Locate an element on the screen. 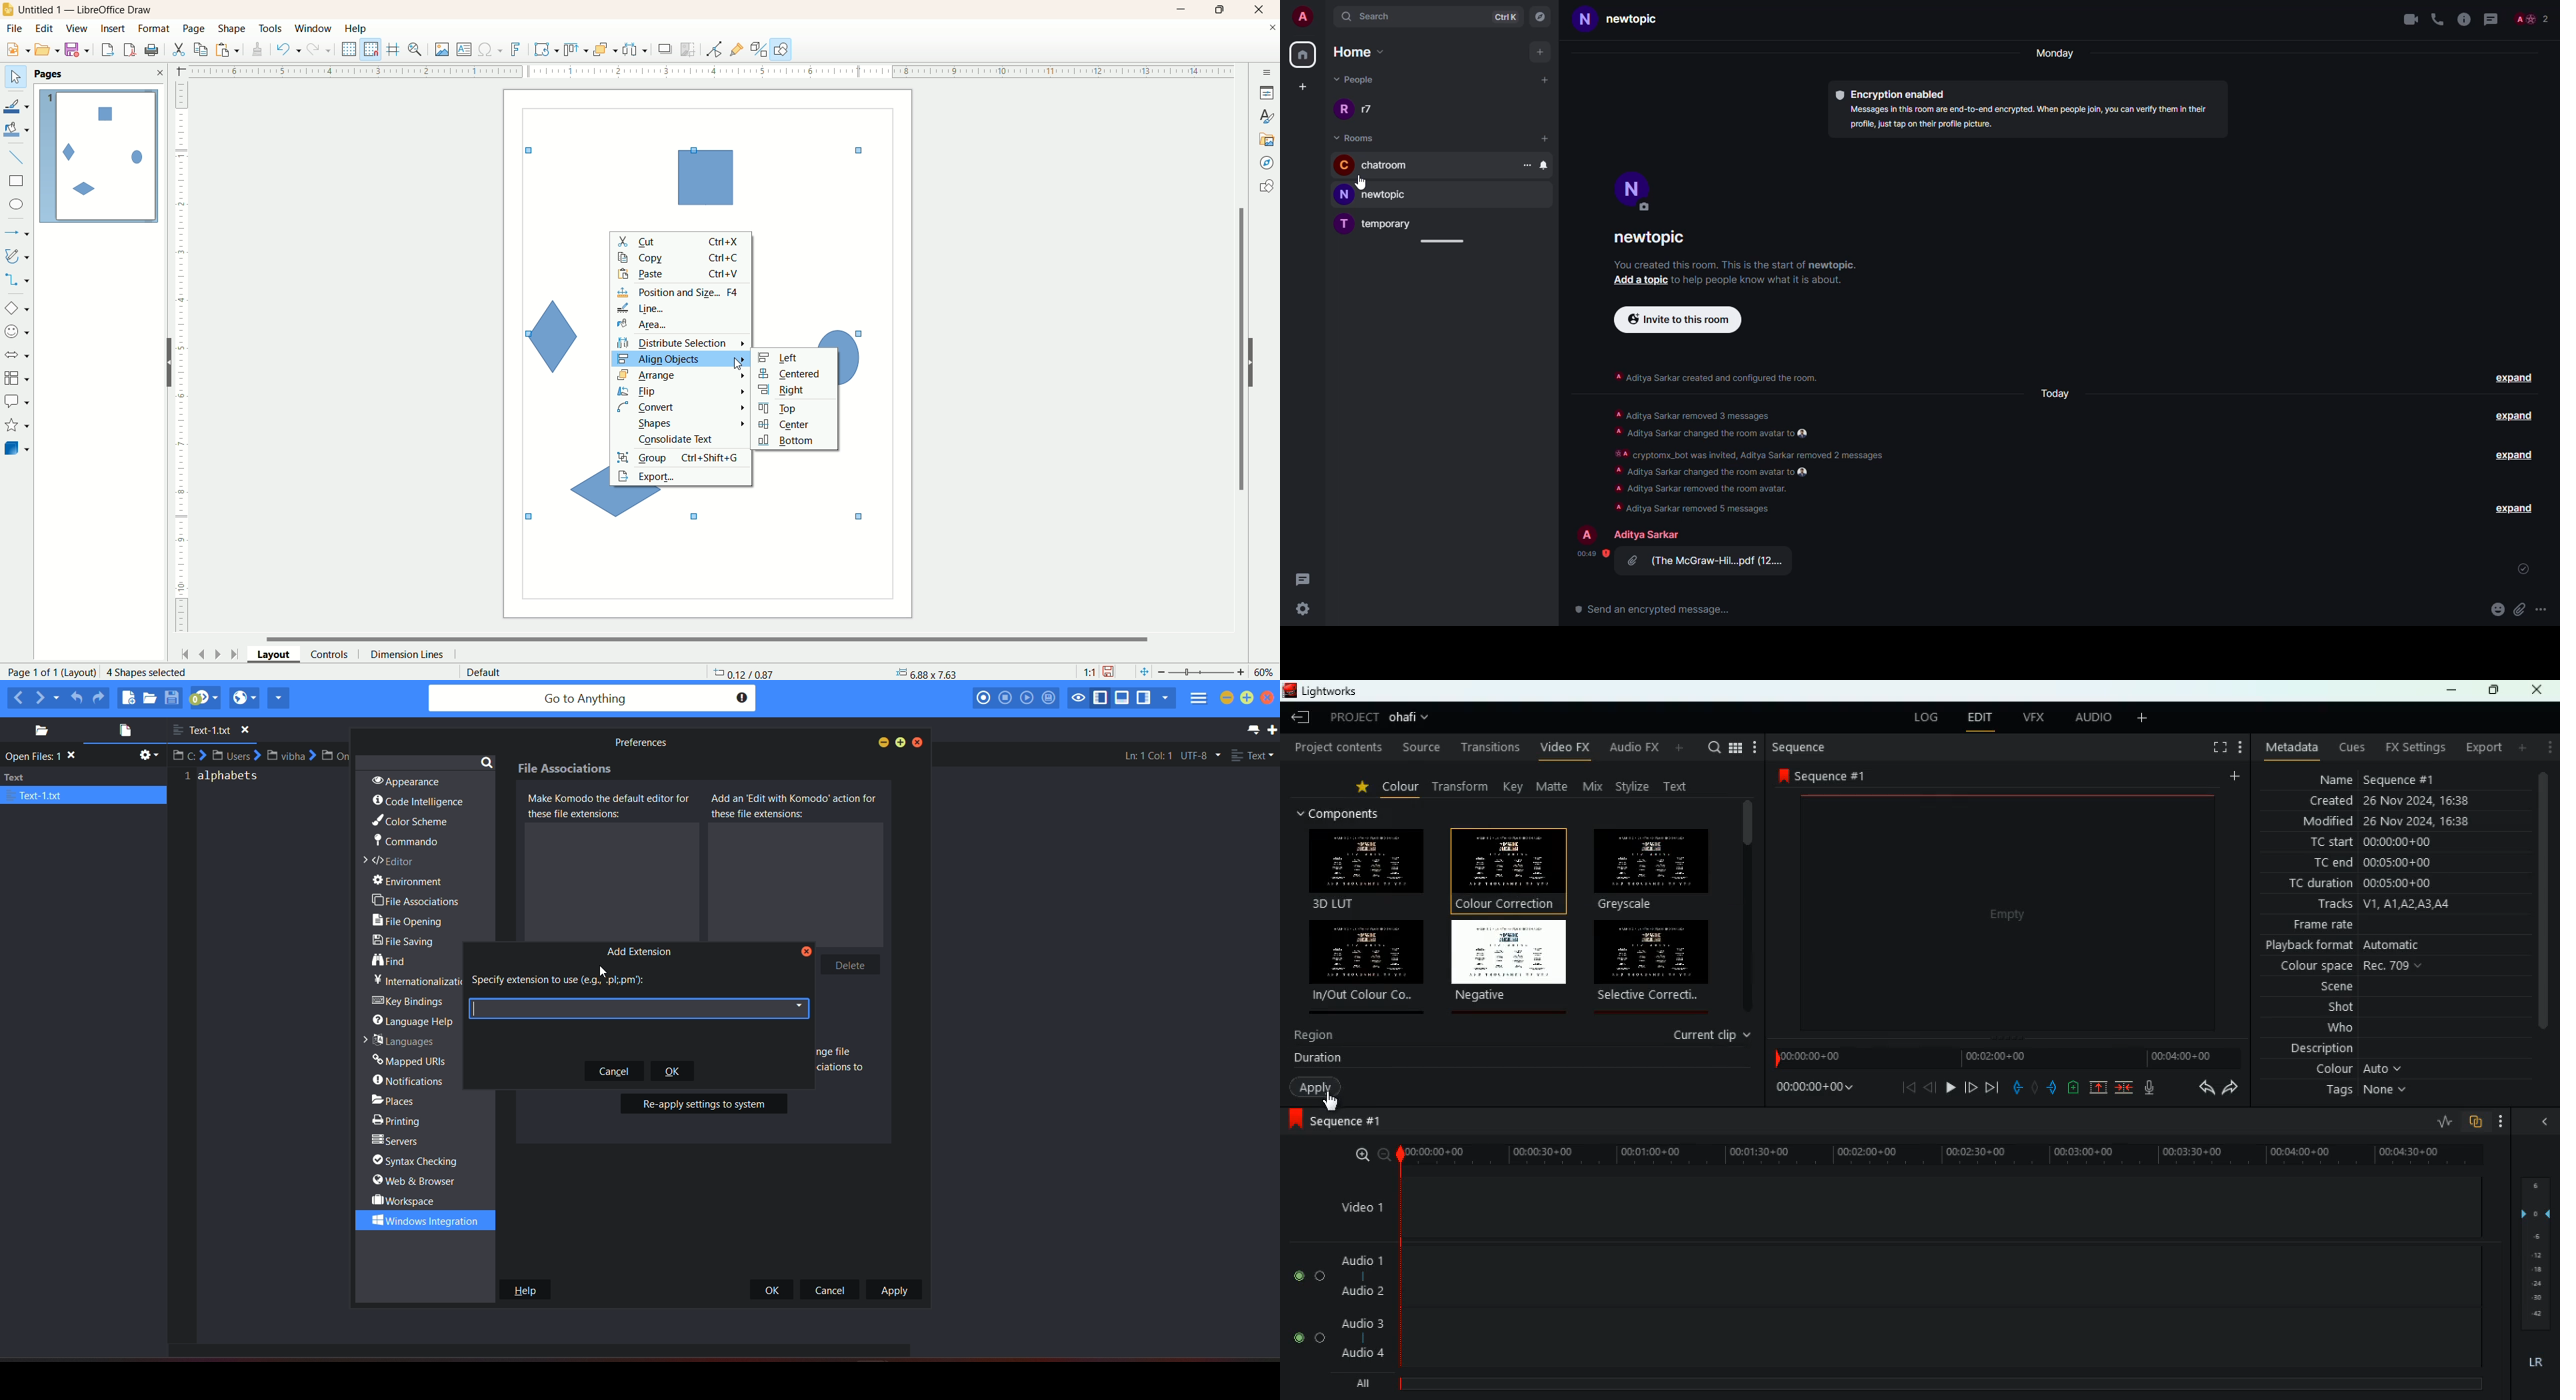 This screenshot has width=2576, height=1400. unselected shape is located at coordinates (855, 353).